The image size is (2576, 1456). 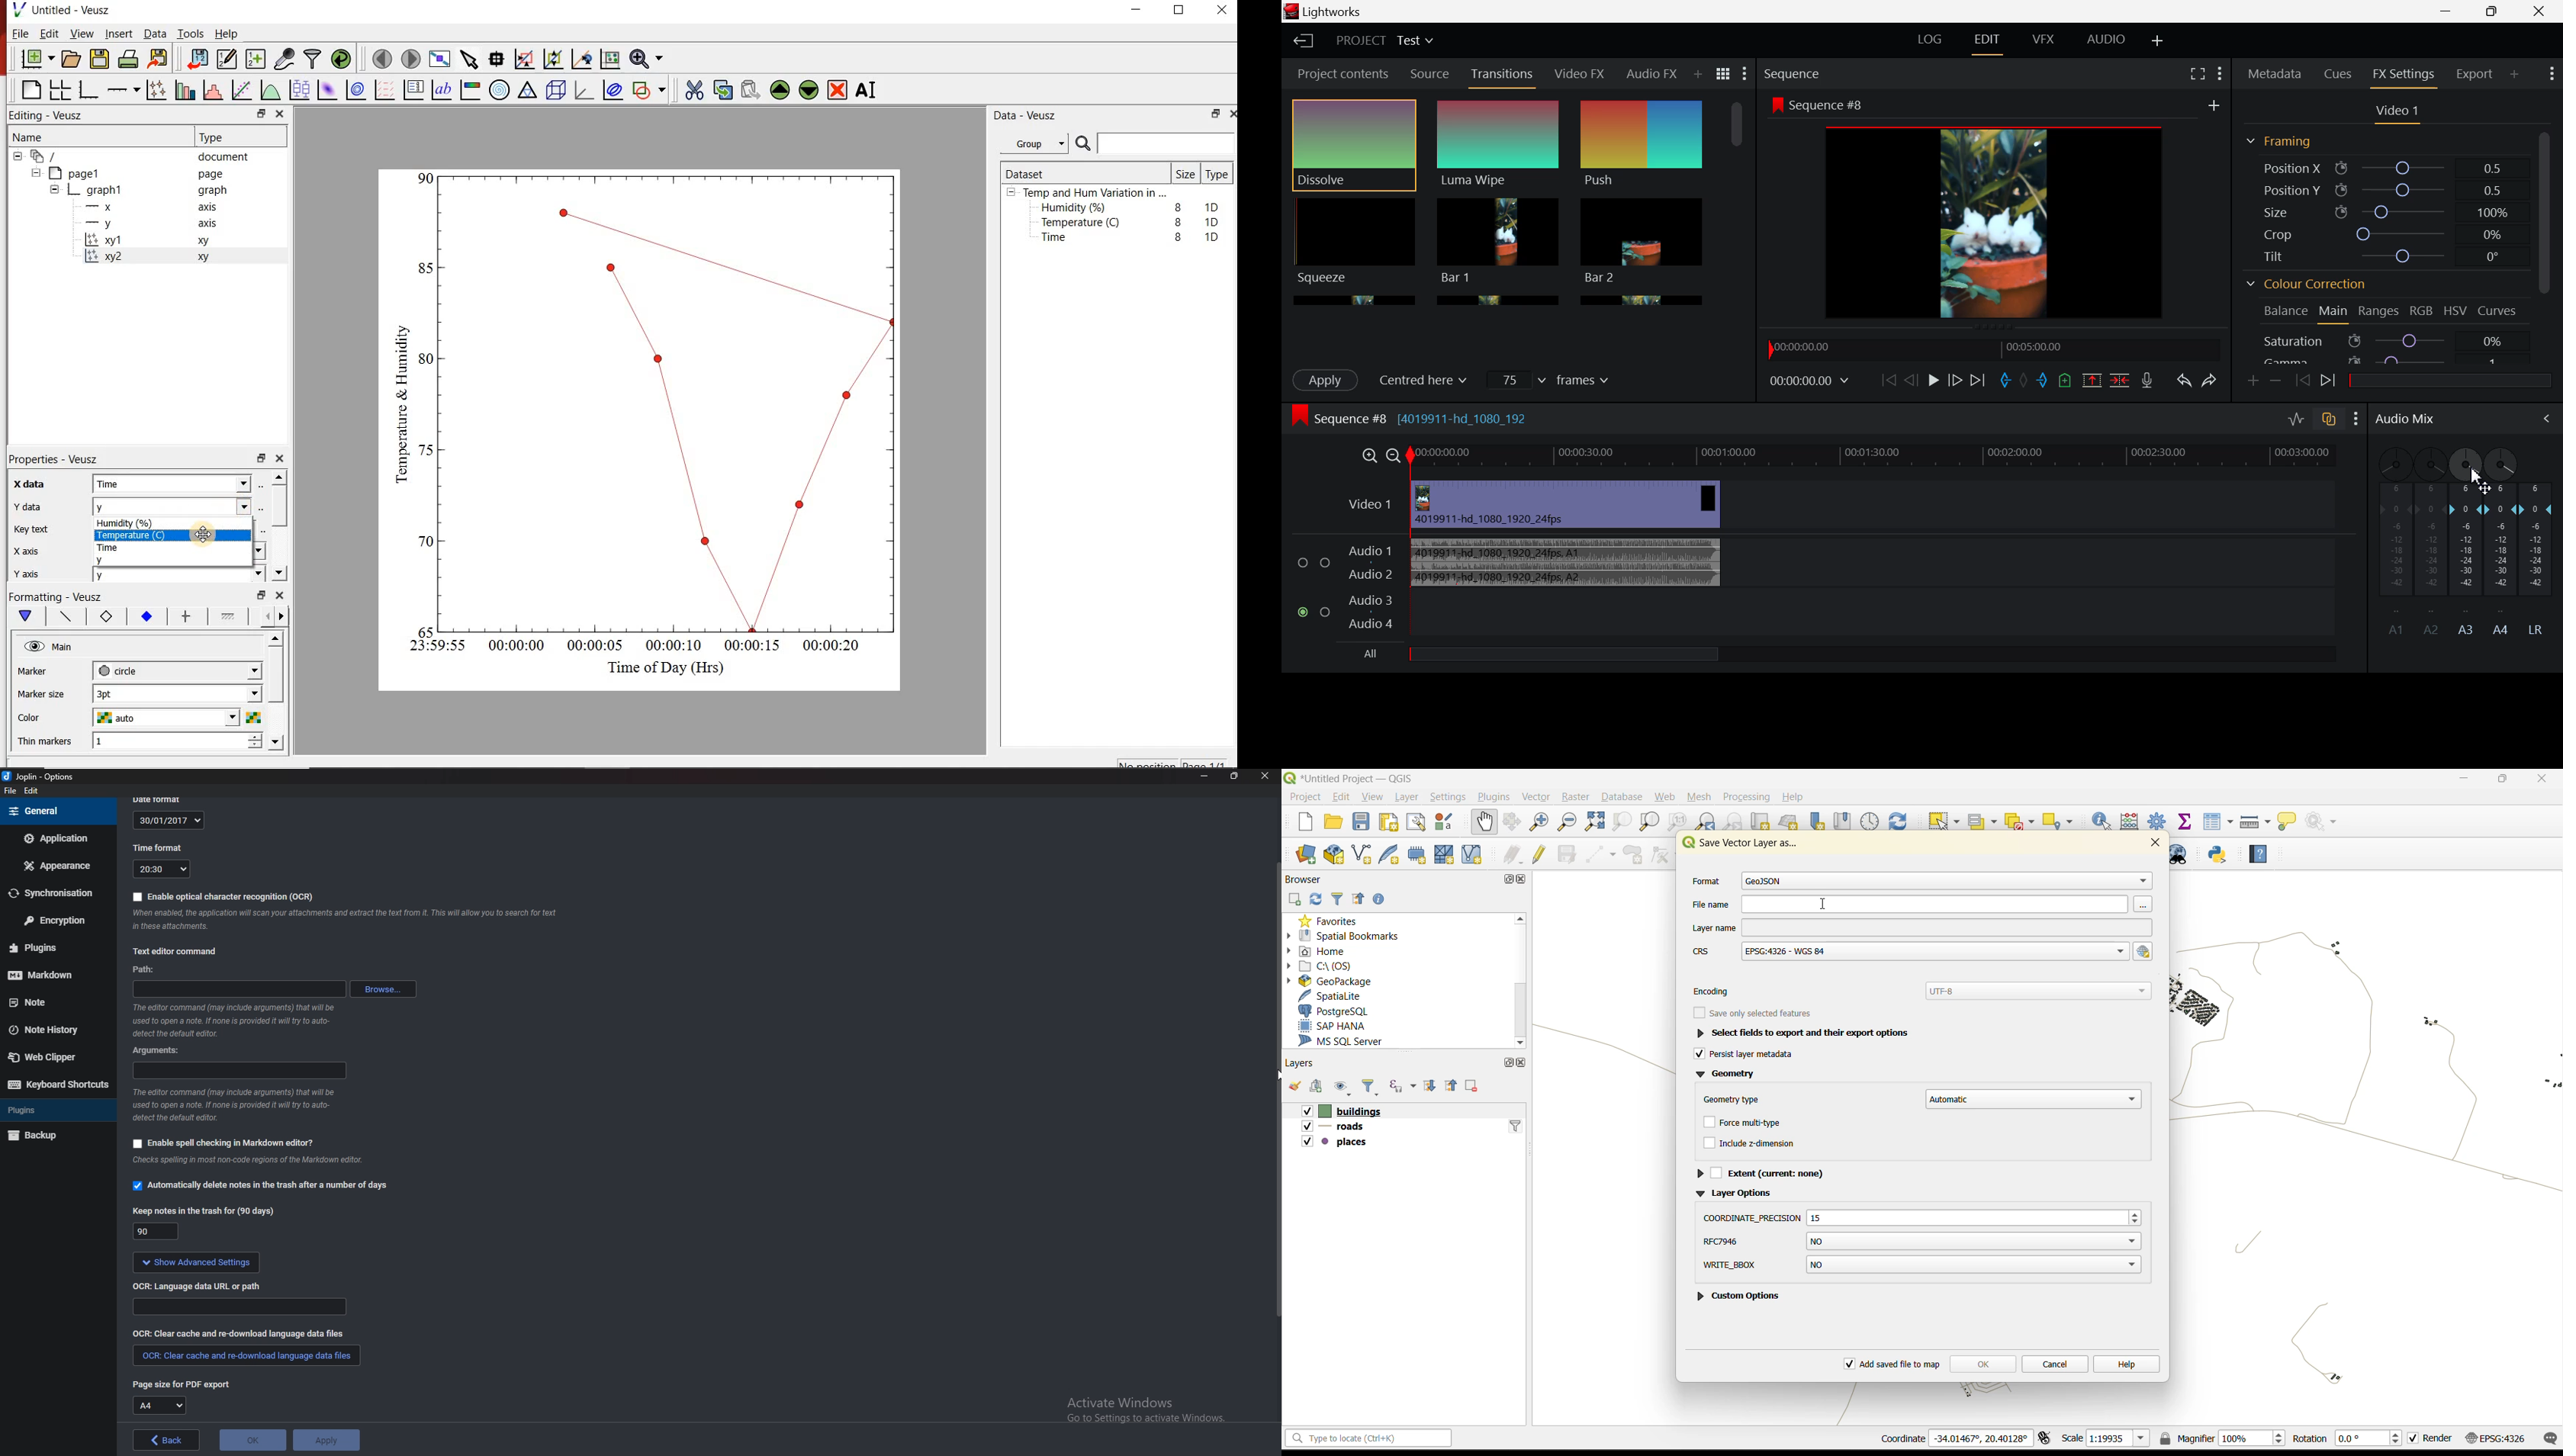 I want to click on zoom layer, so click(x=1649, y=822).